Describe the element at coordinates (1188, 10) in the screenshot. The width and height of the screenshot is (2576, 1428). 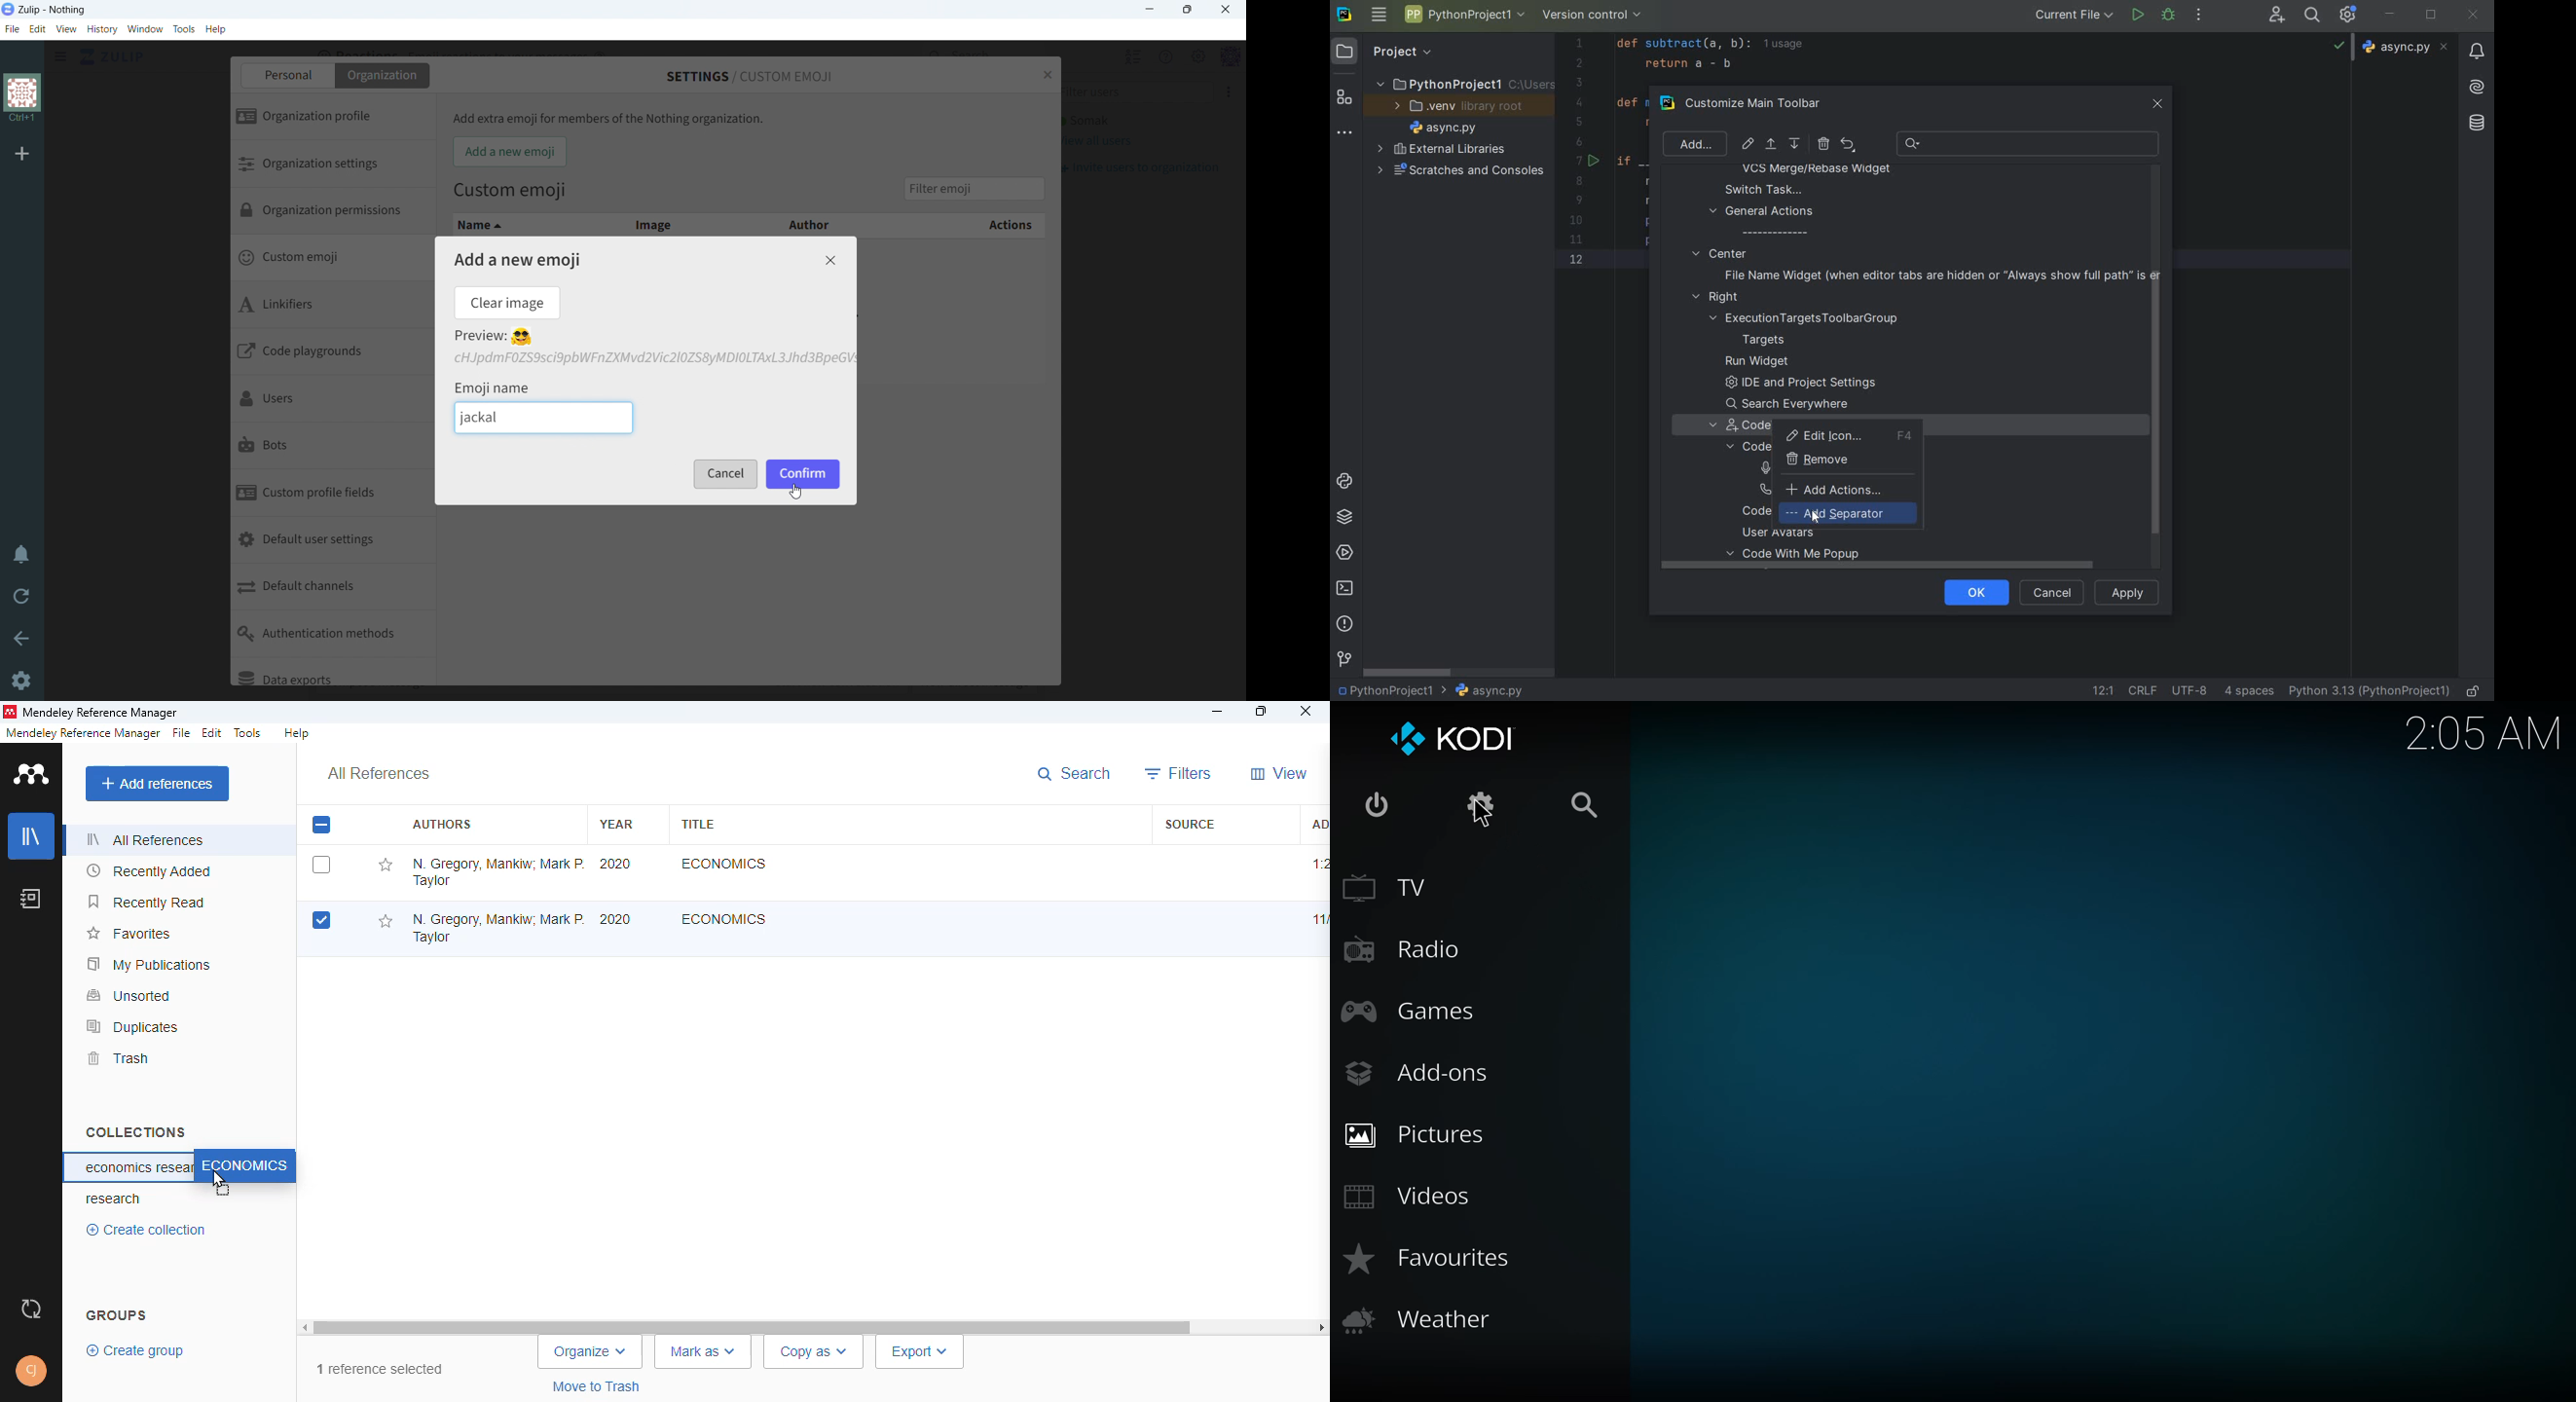
I see `maximize` at that location.